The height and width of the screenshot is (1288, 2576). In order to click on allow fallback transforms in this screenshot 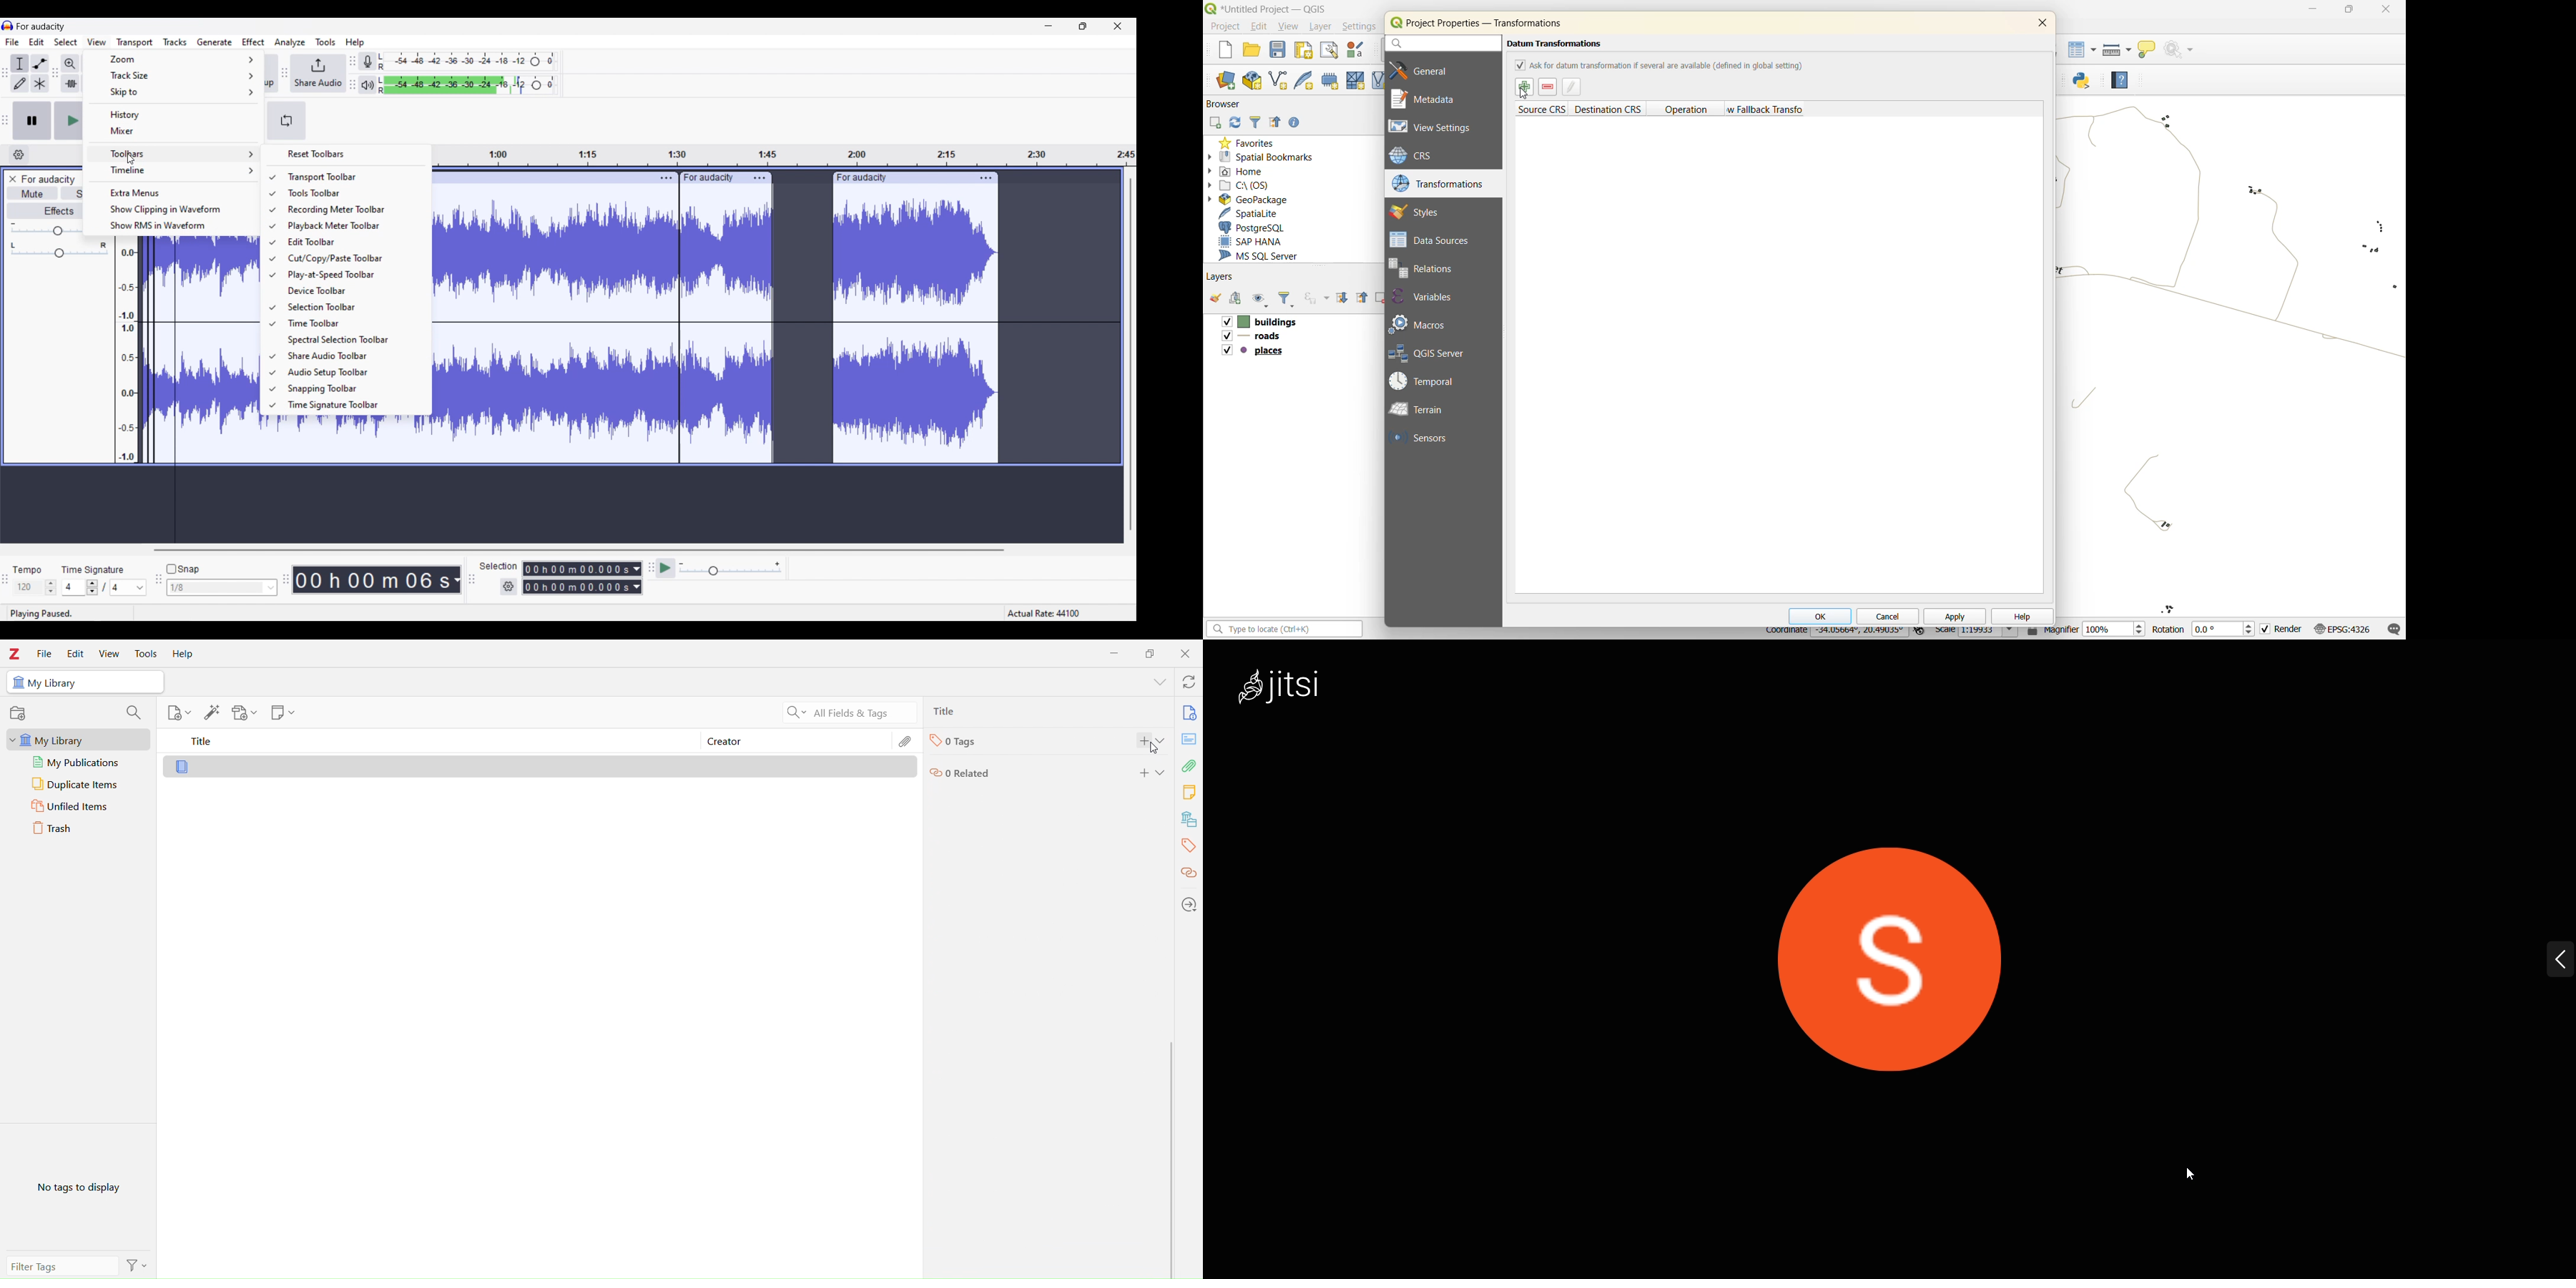, I will do `click(1766, 108)`.